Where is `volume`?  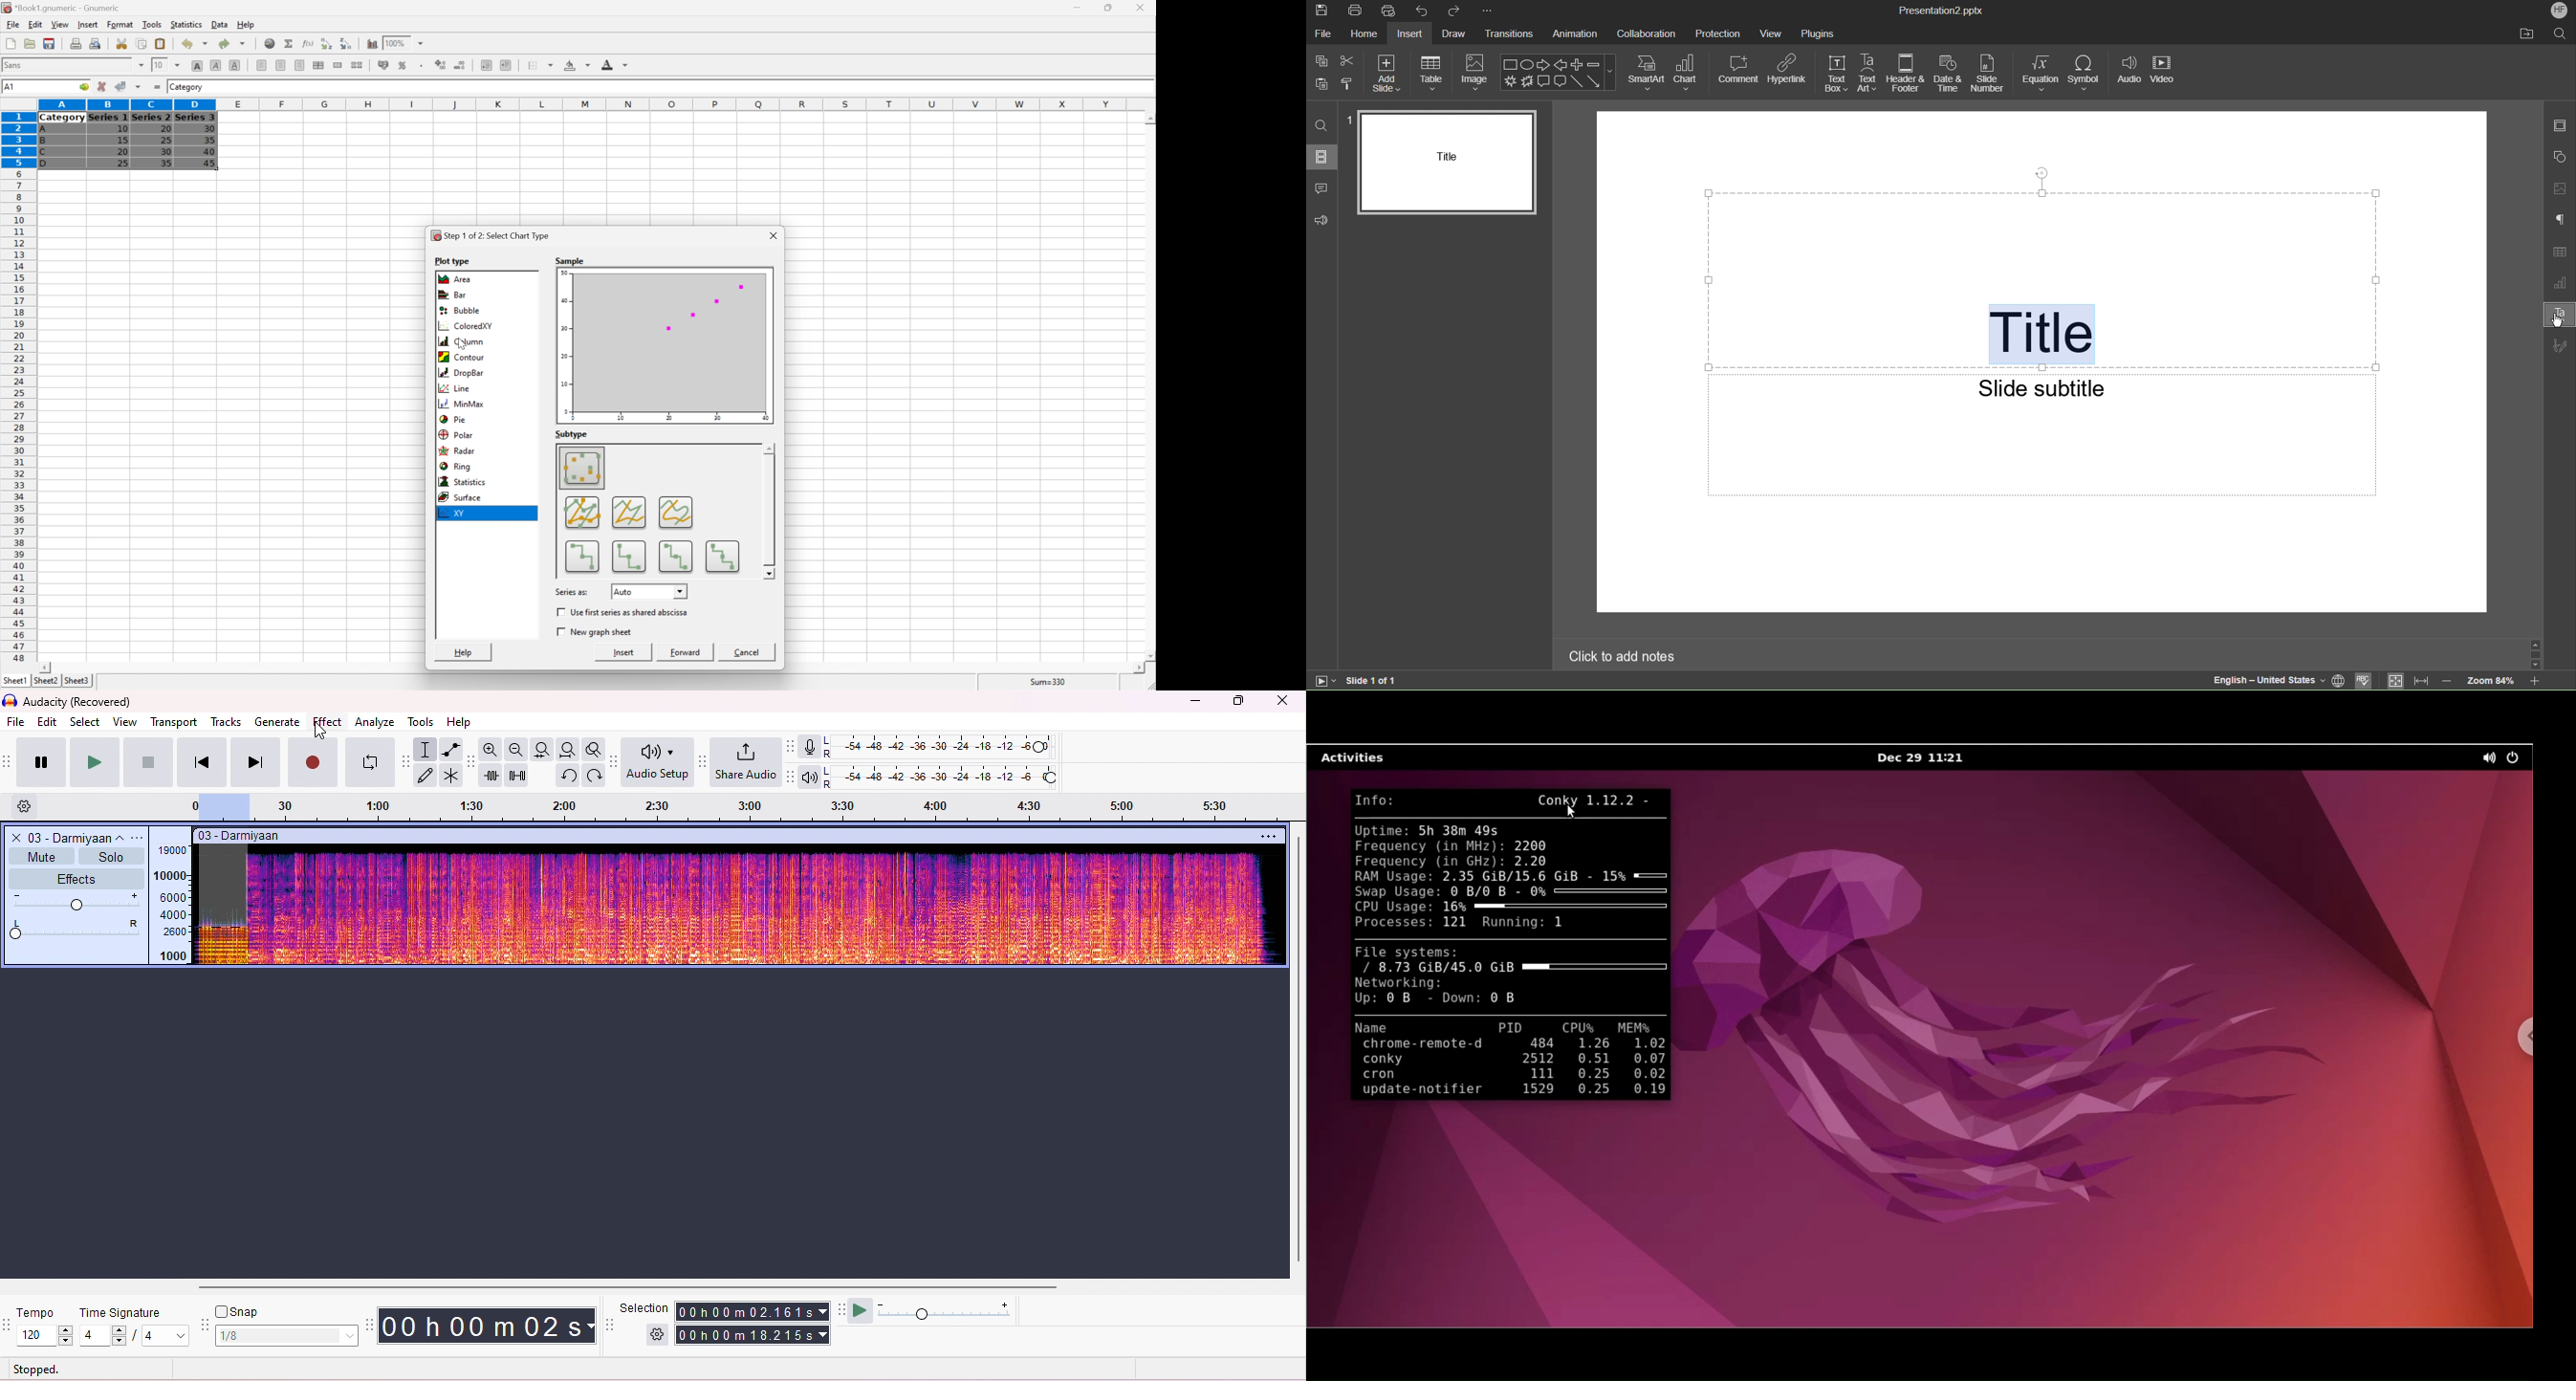
volume is located at coordinates (77, 902).